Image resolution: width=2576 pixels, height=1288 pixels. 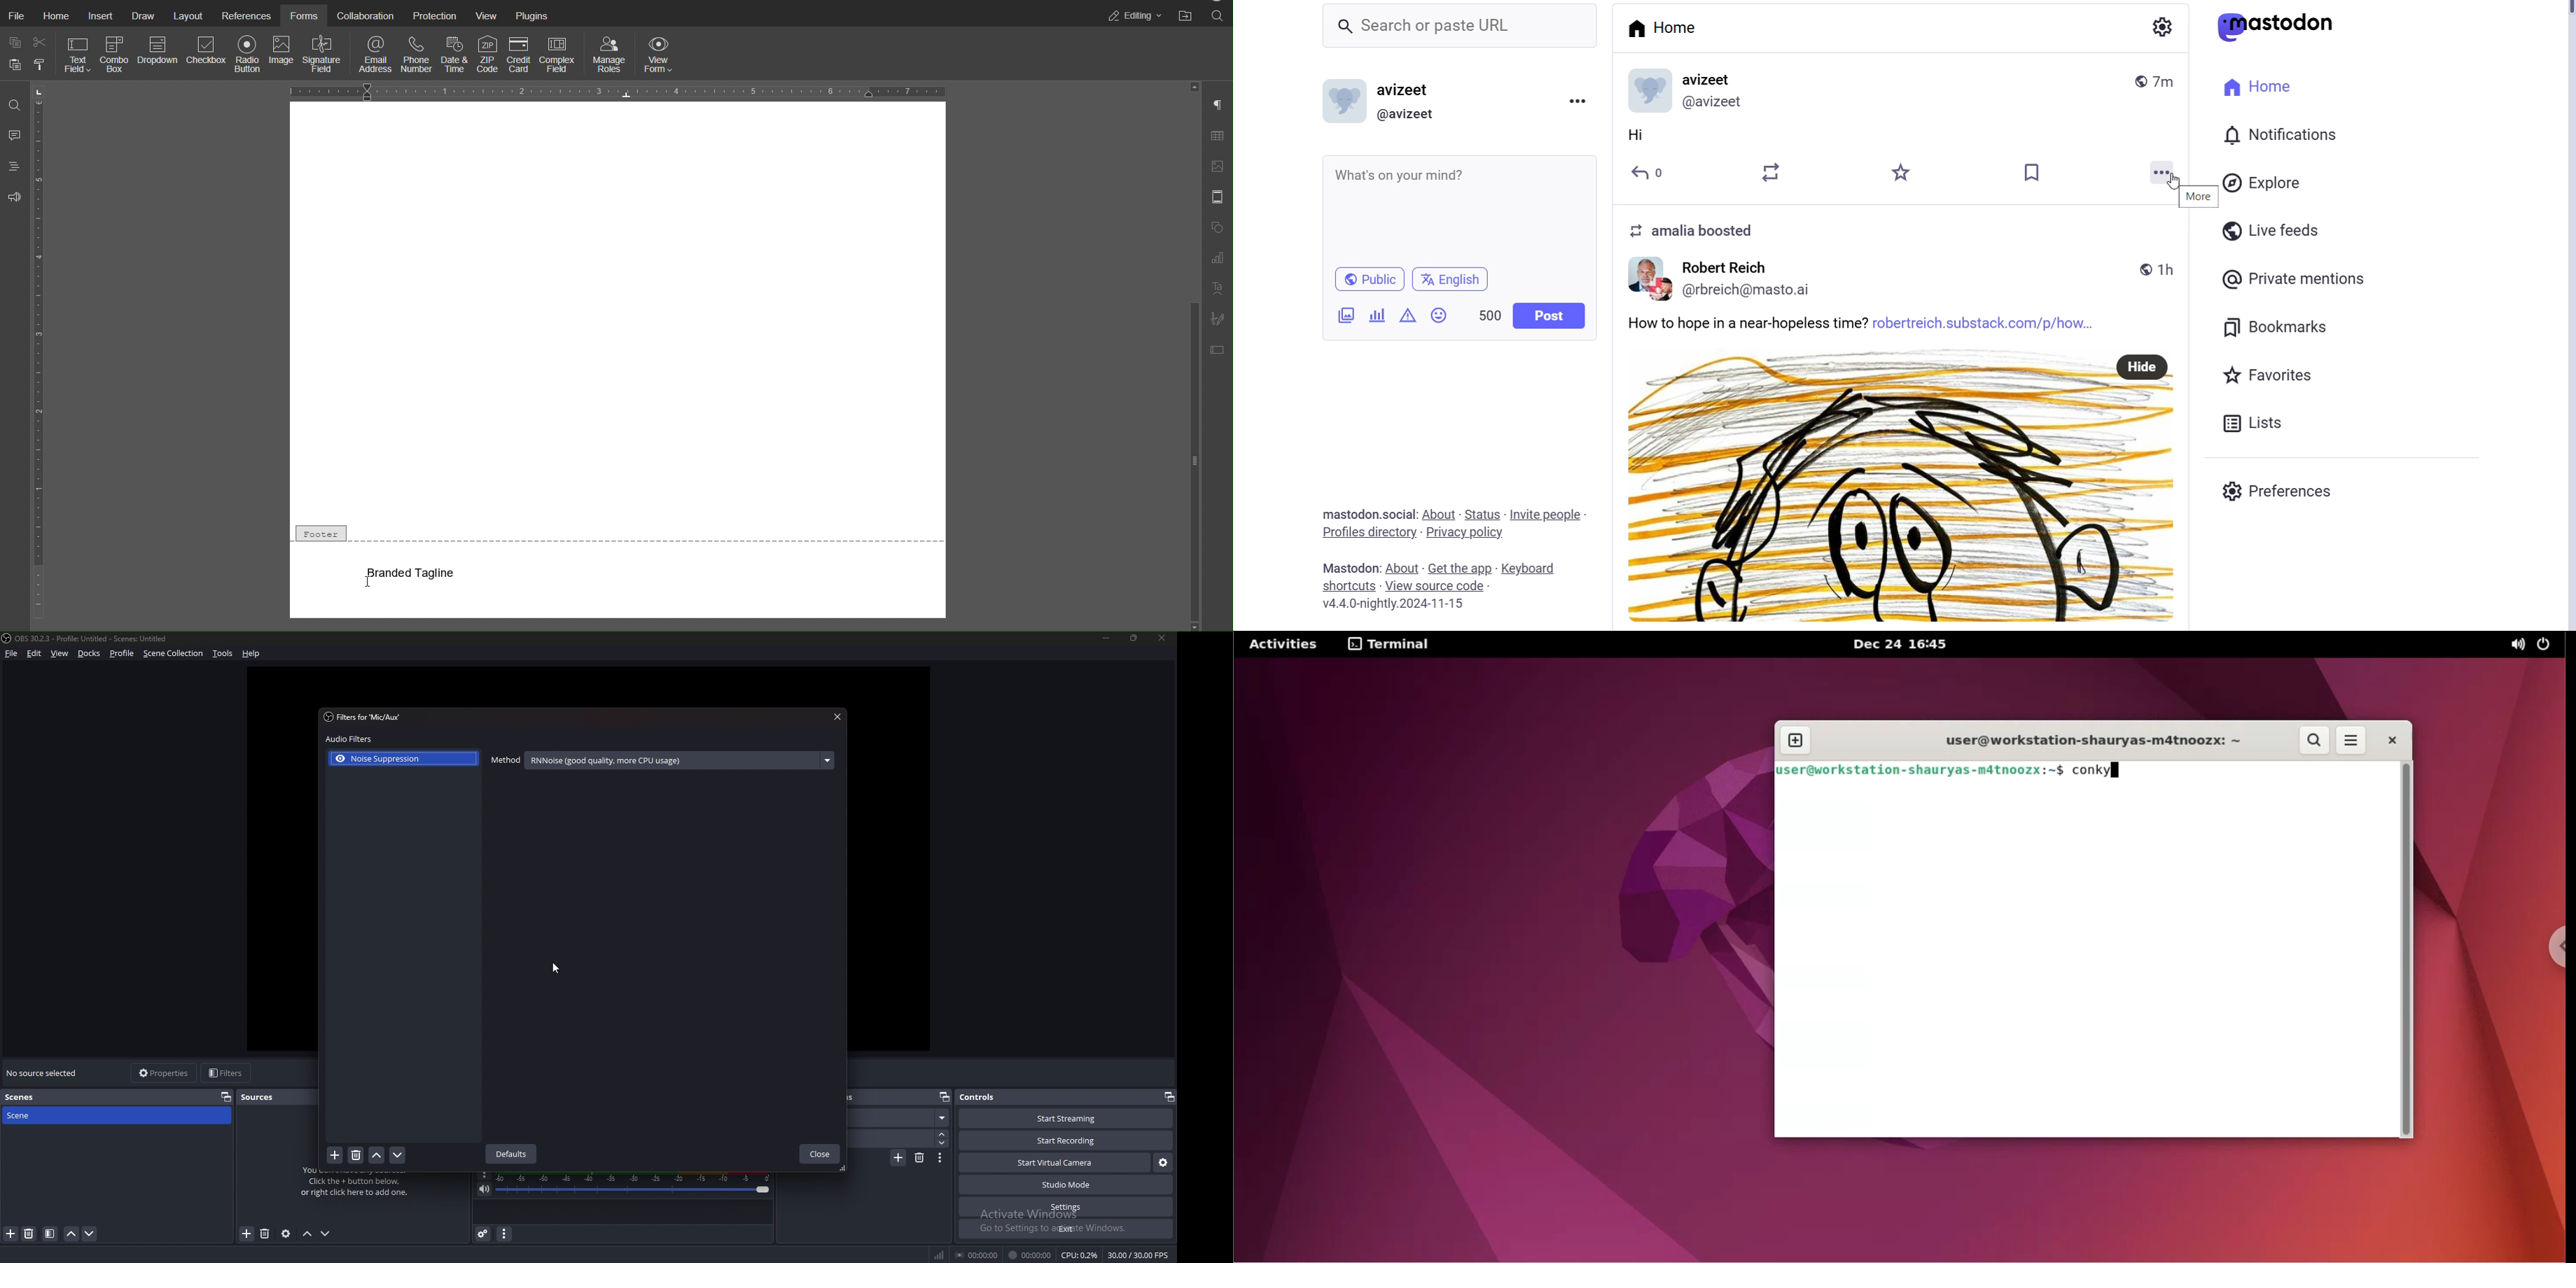 I want to click on controls, so click(x=982, y=1097).